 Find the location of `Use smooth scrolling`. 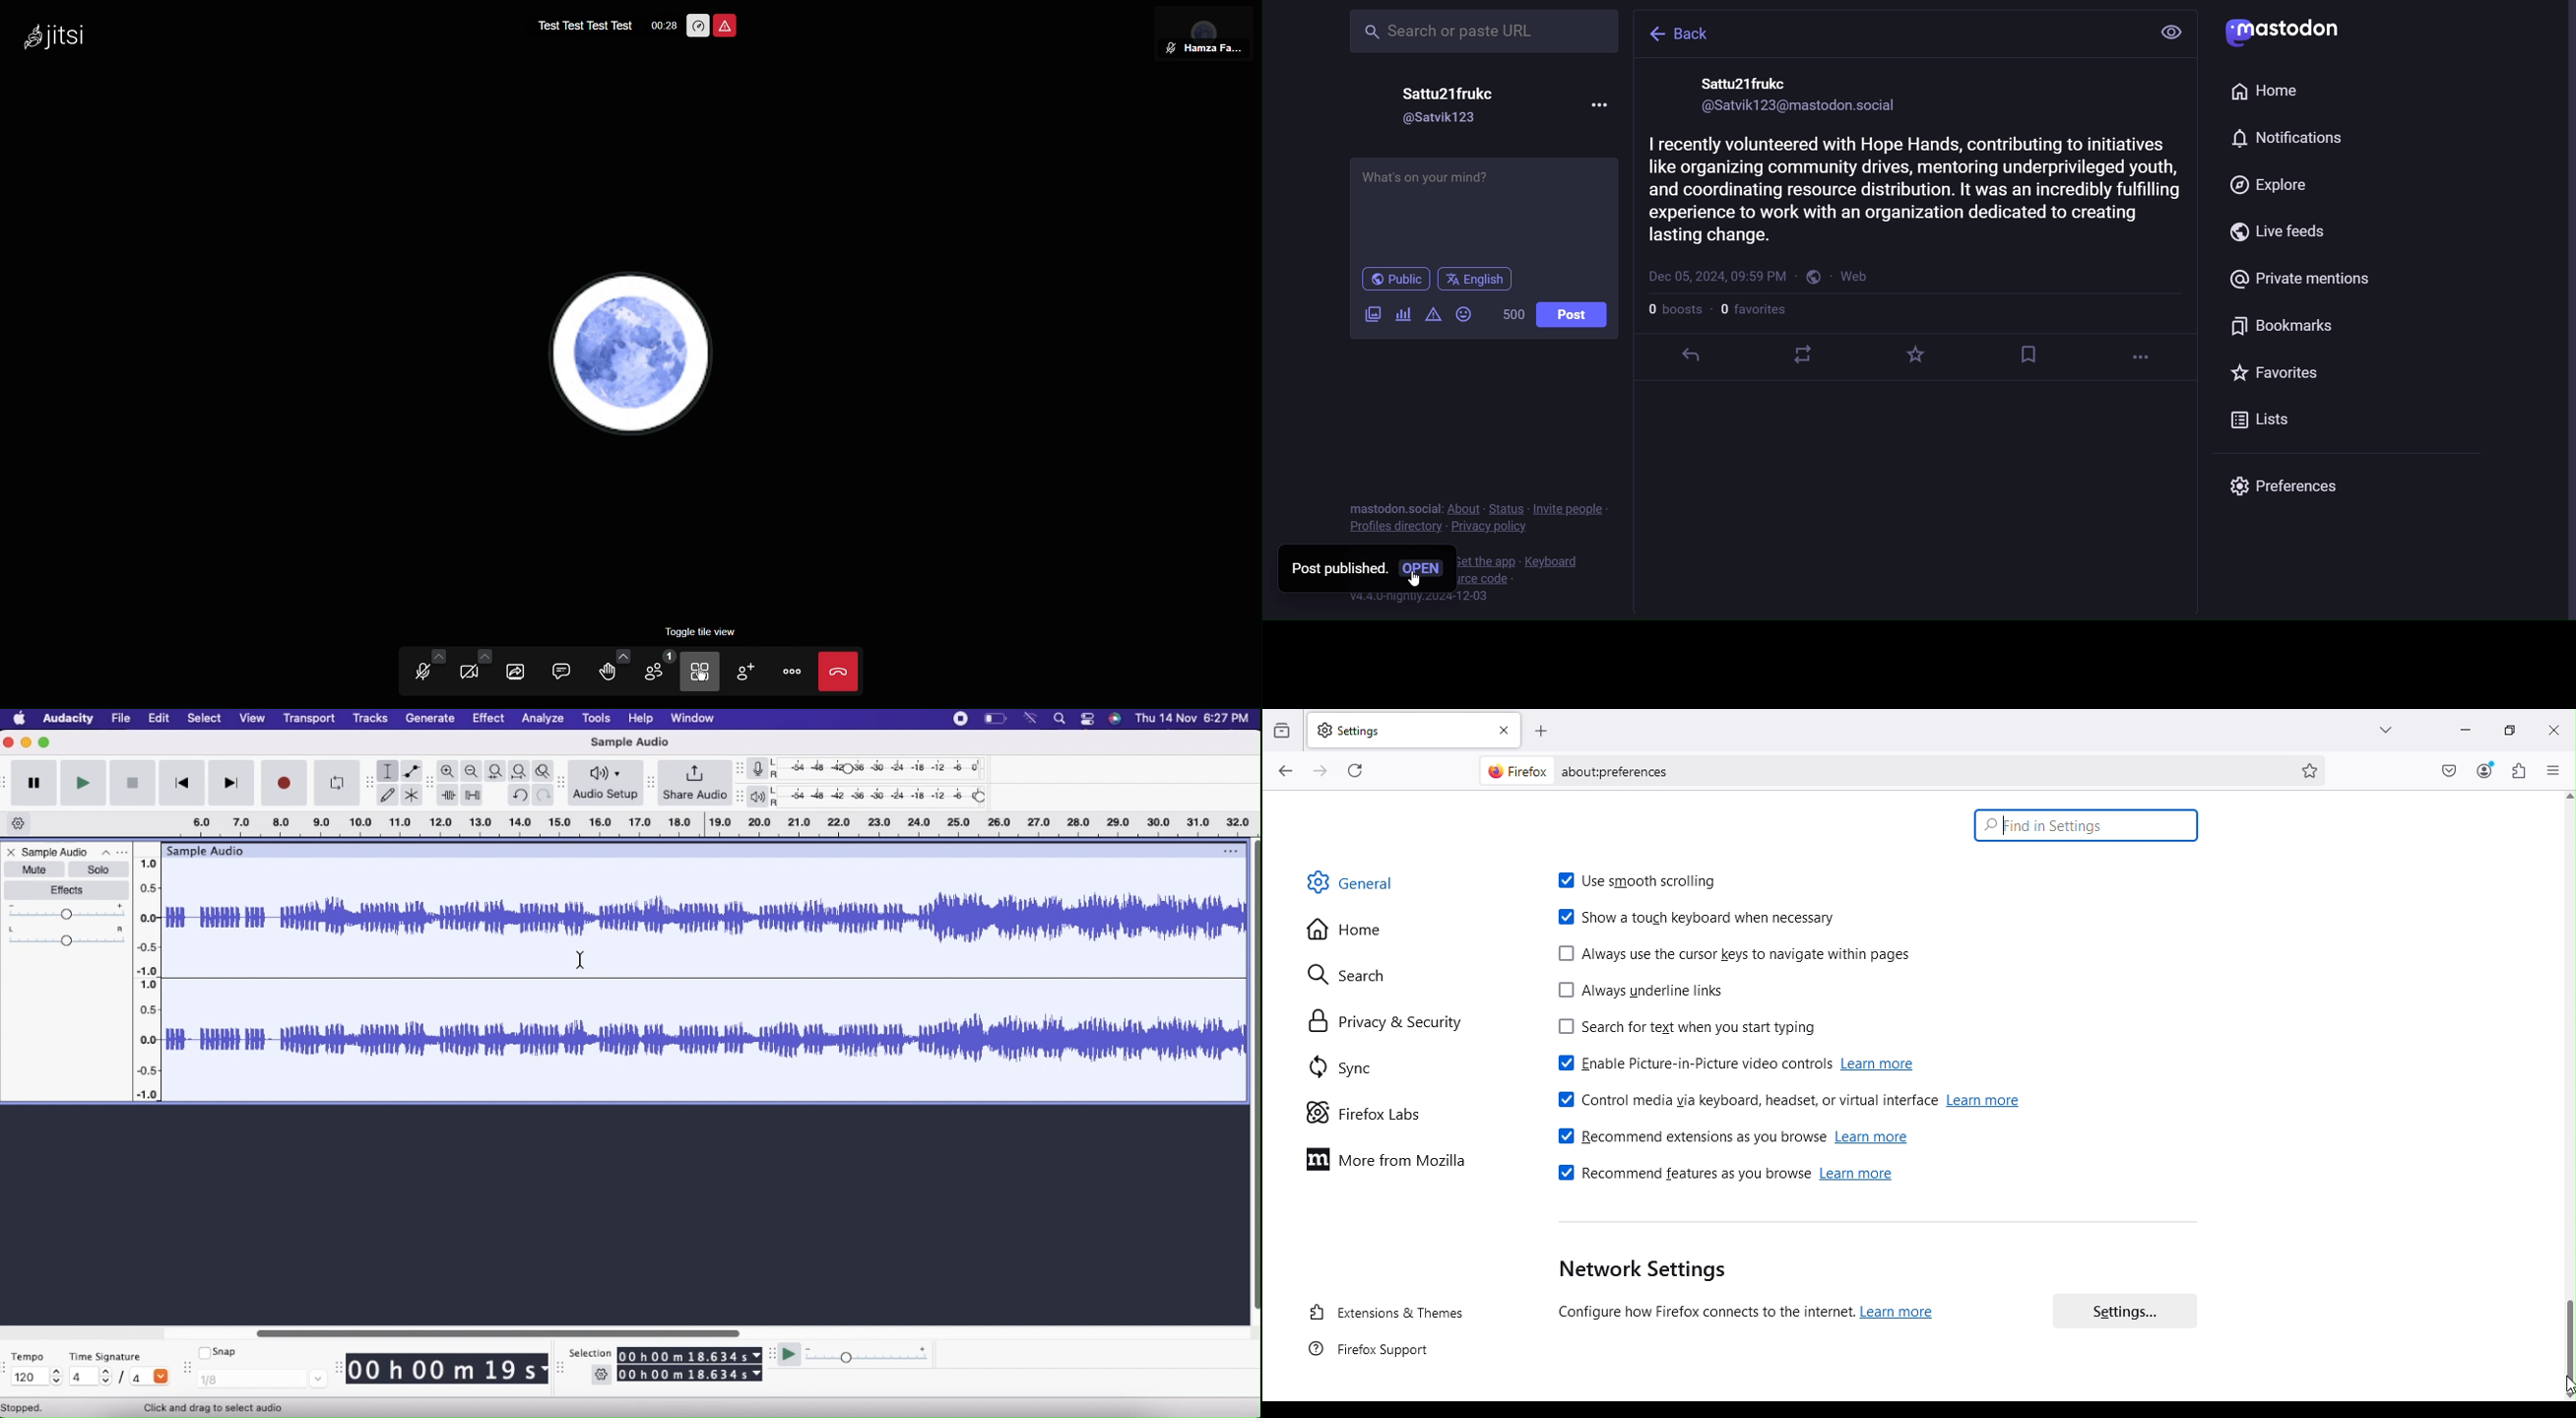

Use smooth scrolling is located at coordinates (1640, 876).